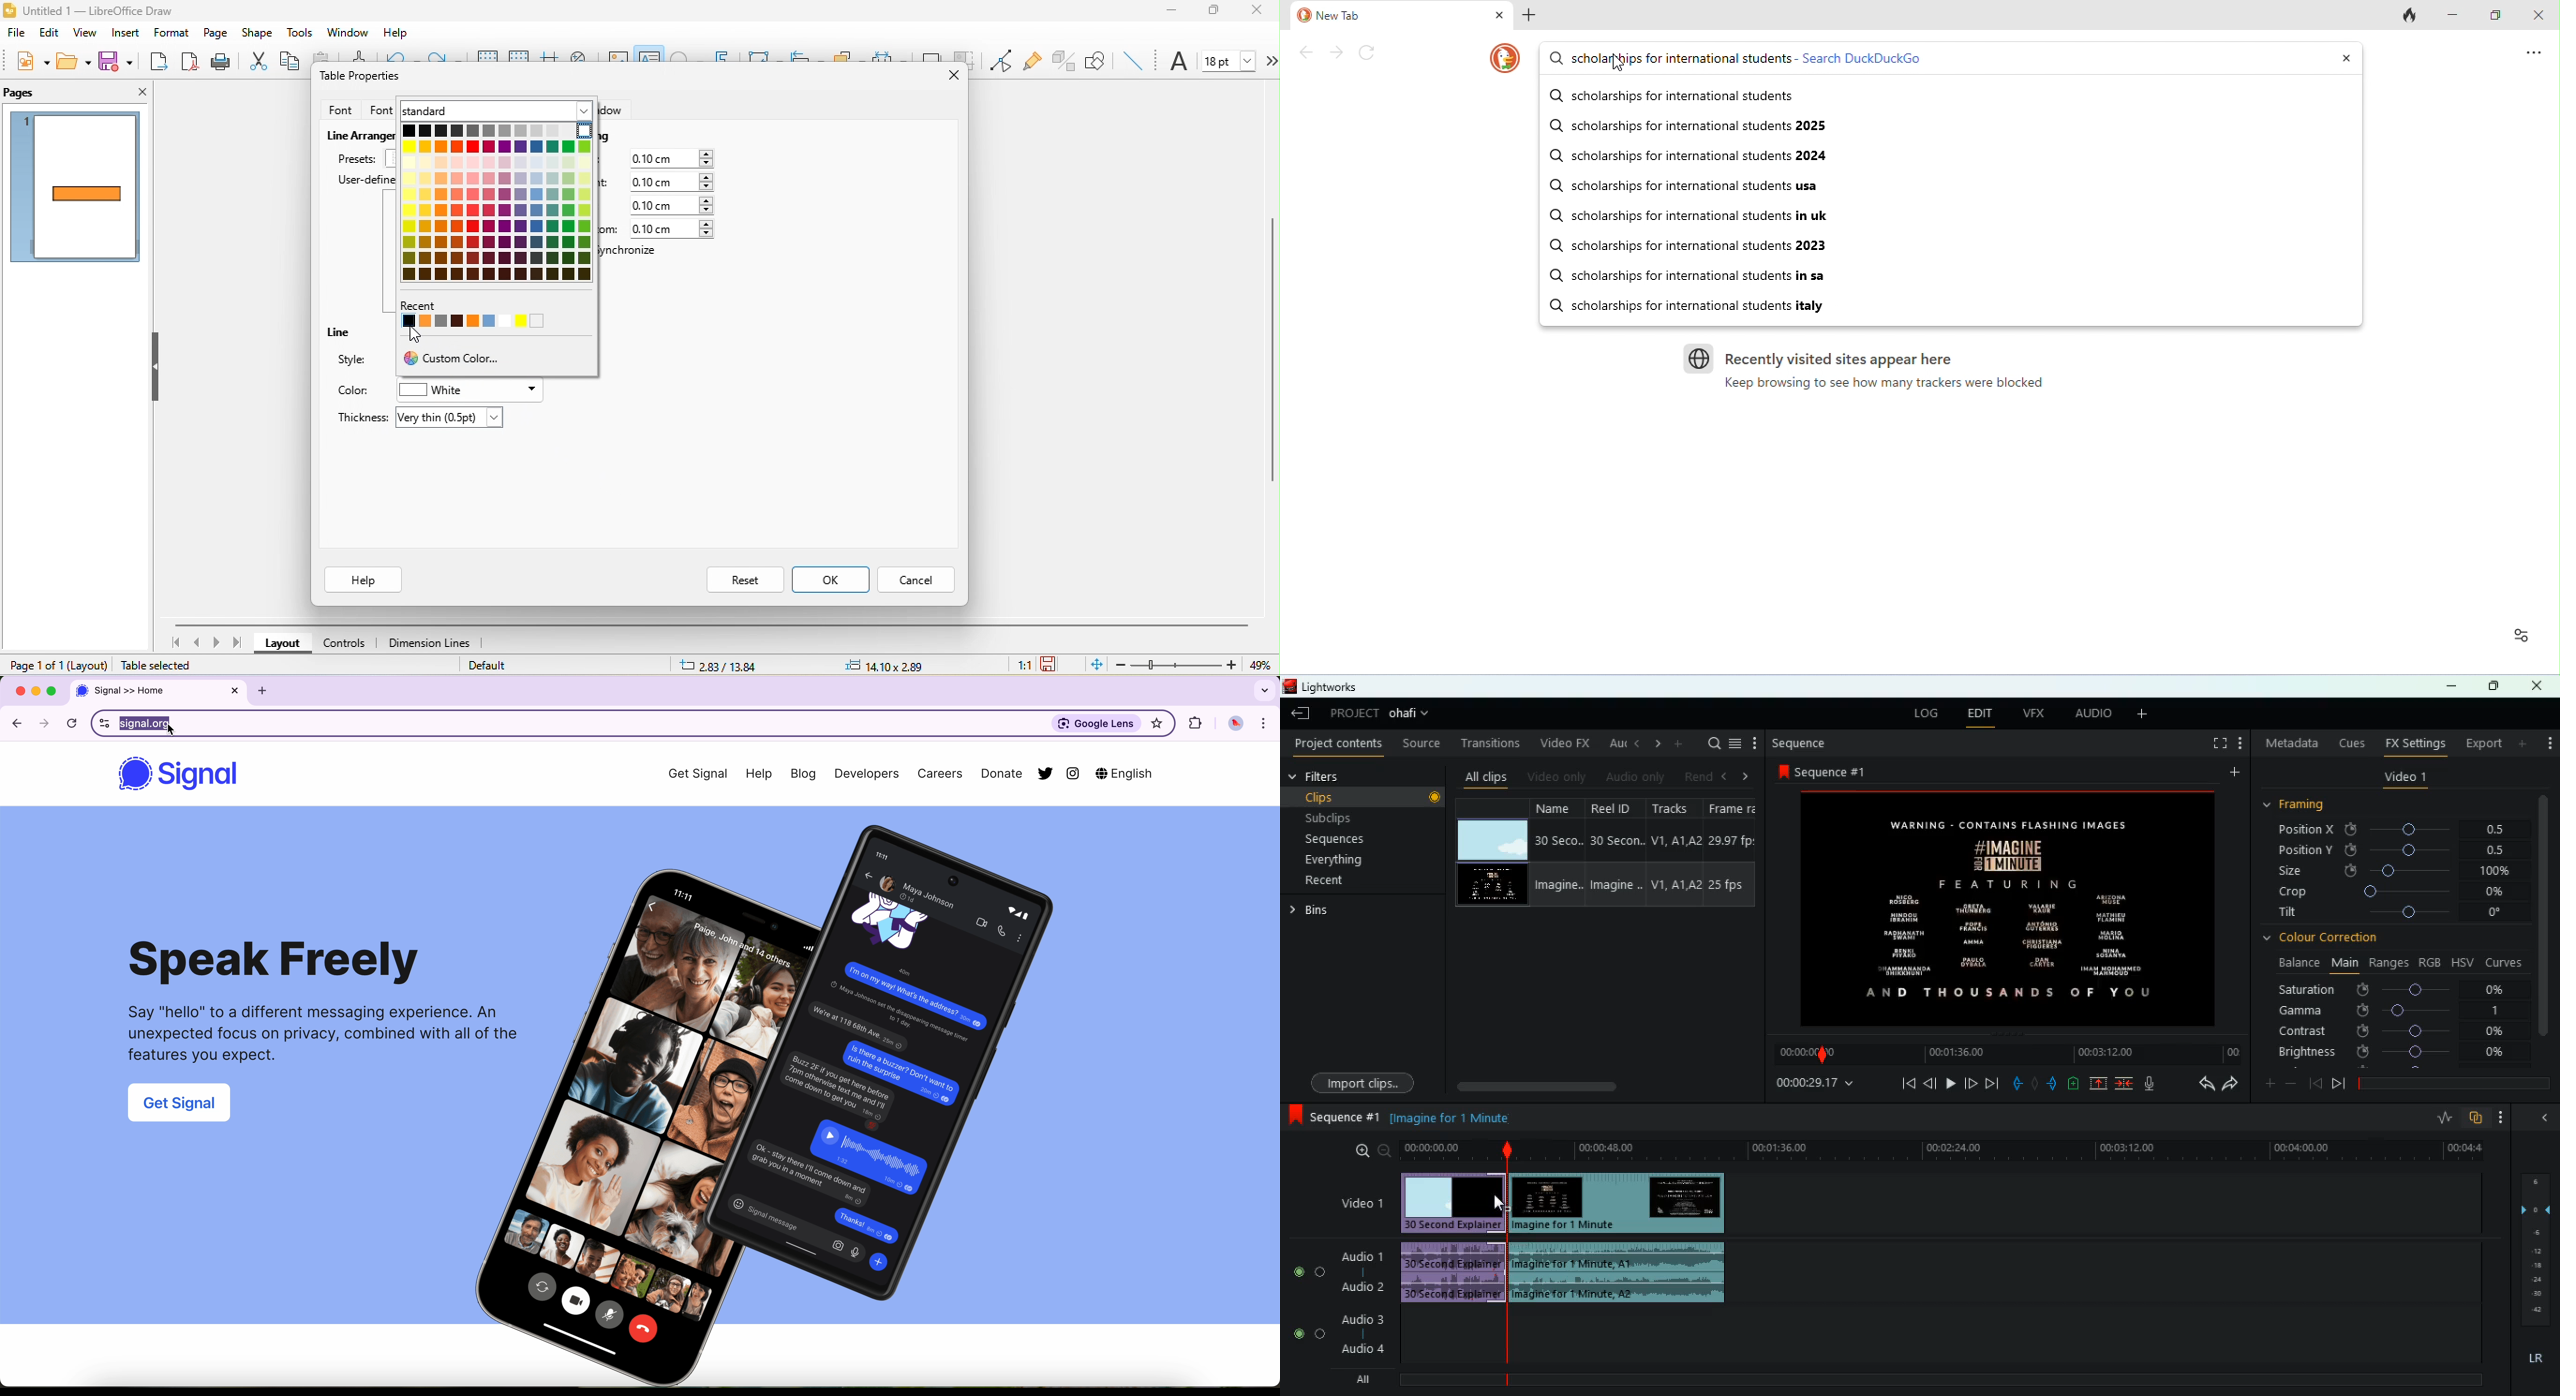 The height and width of the screenshot is (1400, 2576). I want to click on profile picture, so click(1236, 724).